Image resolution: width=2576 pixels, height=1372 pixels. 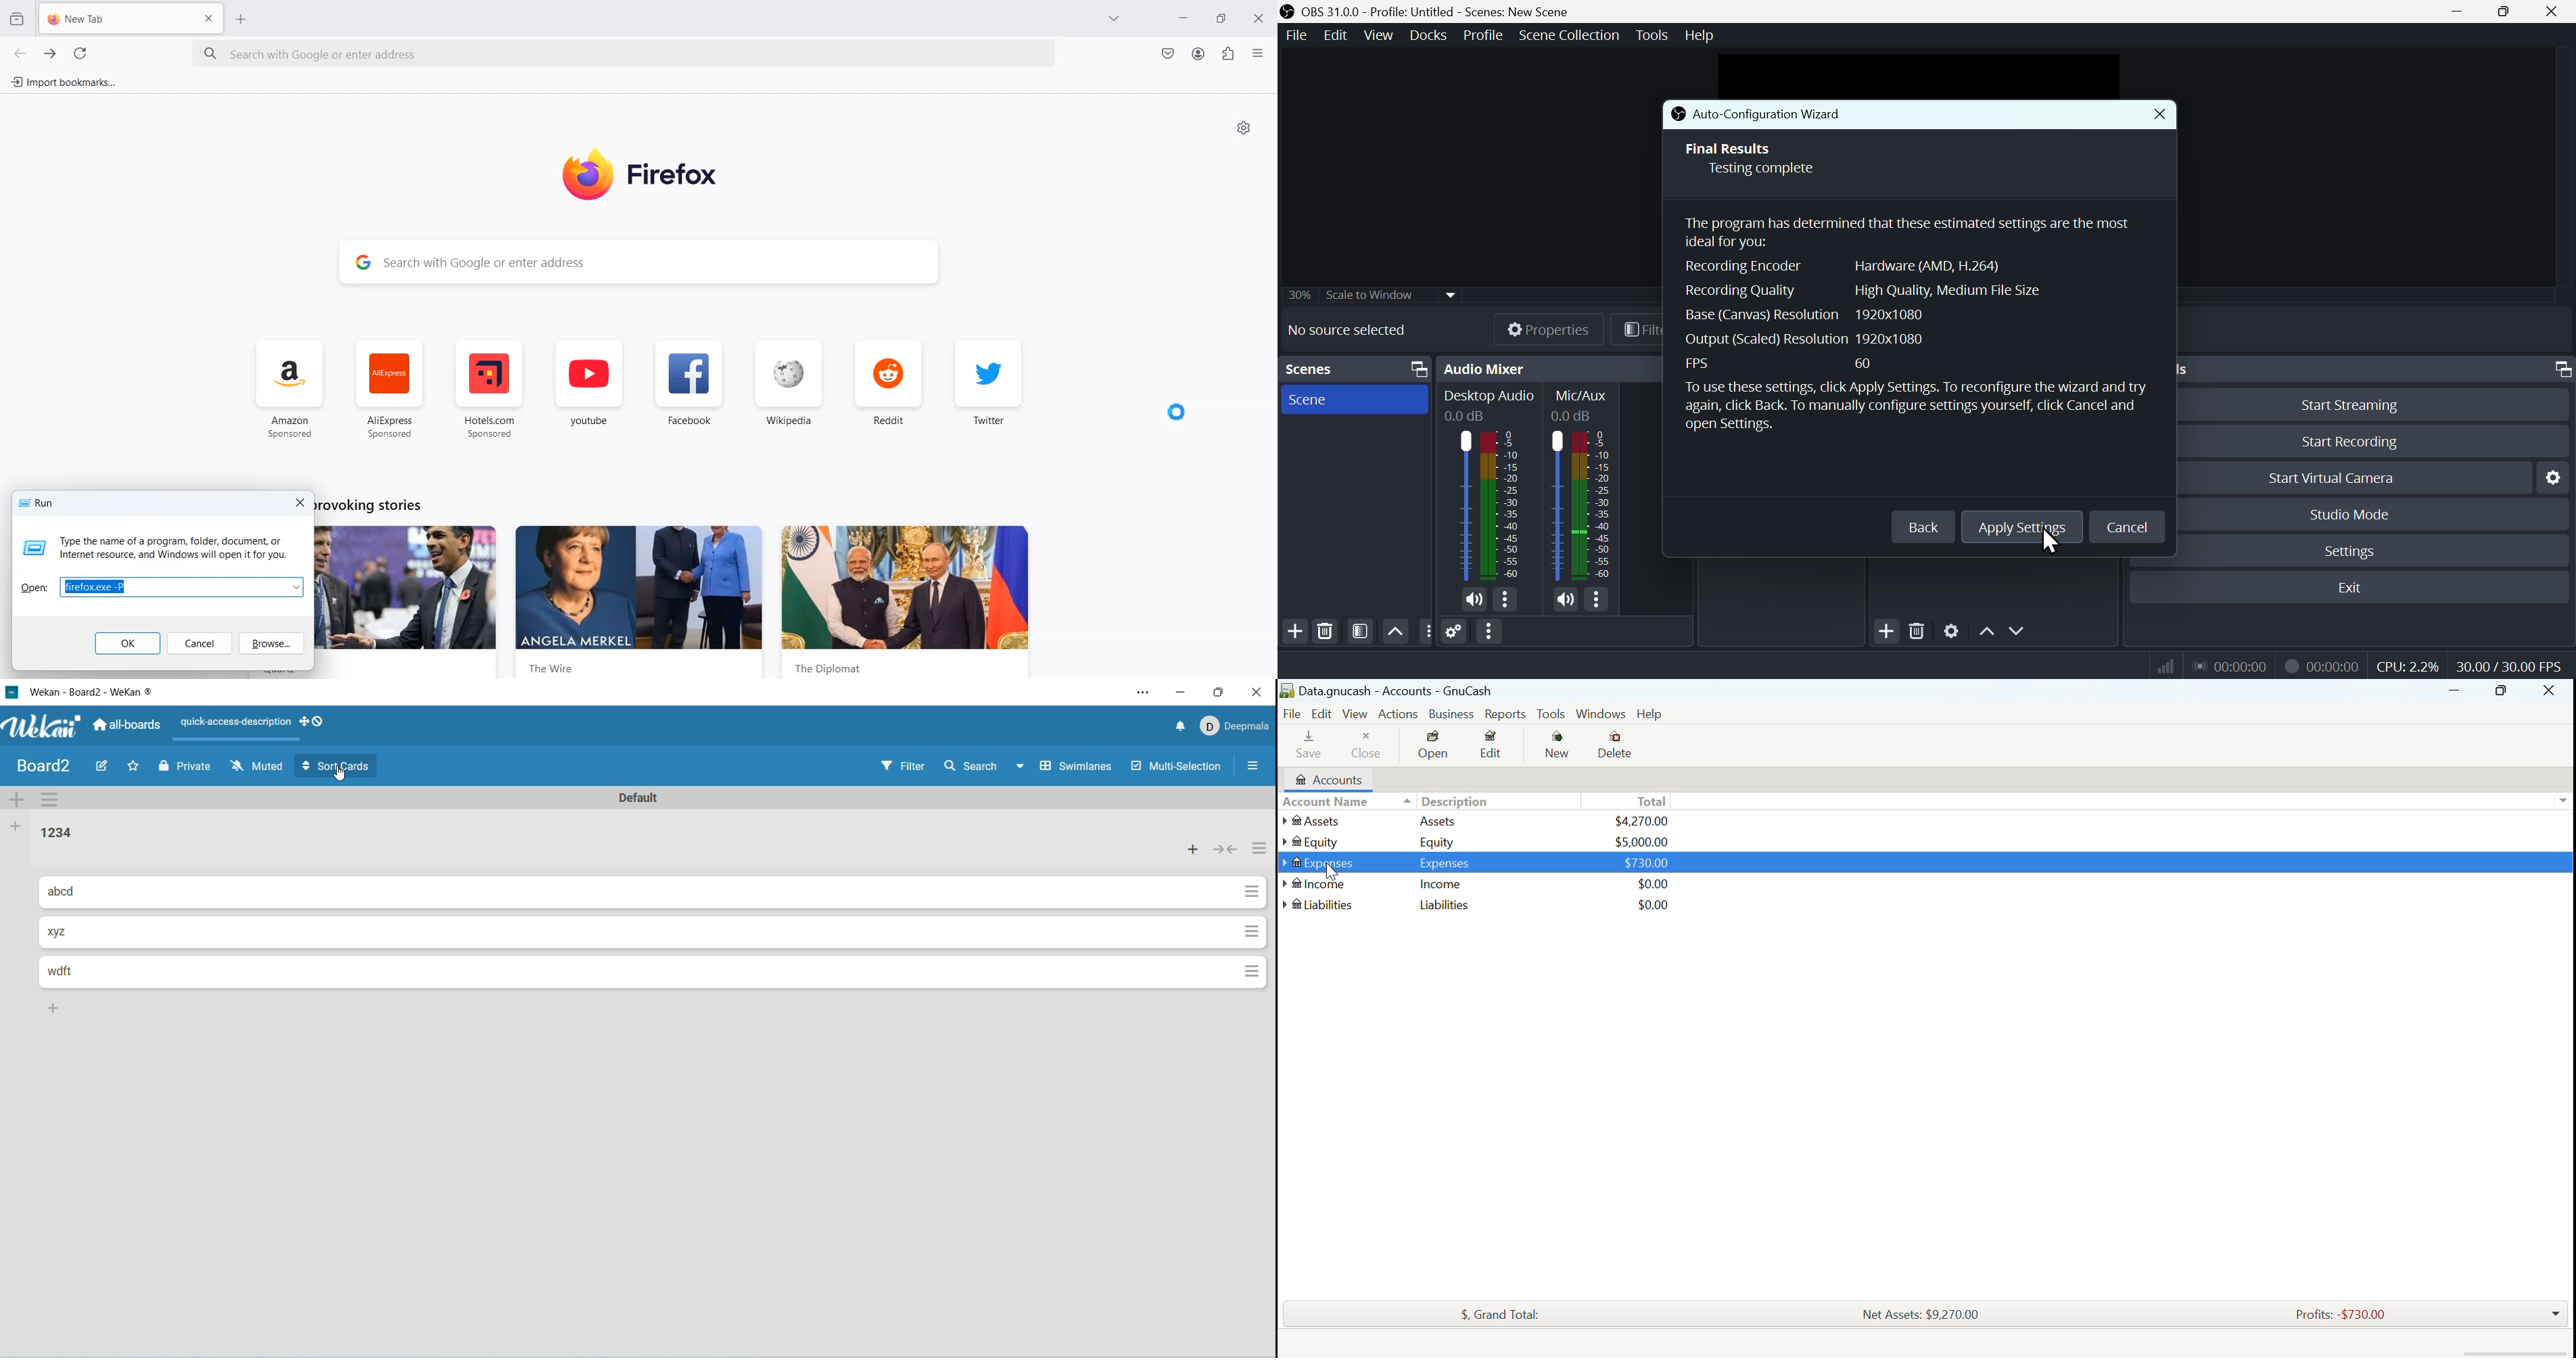 What do you see at coordinates (49, 53) in the screenshot?
I see `Go forward one page` at bounding box center [49, 53].